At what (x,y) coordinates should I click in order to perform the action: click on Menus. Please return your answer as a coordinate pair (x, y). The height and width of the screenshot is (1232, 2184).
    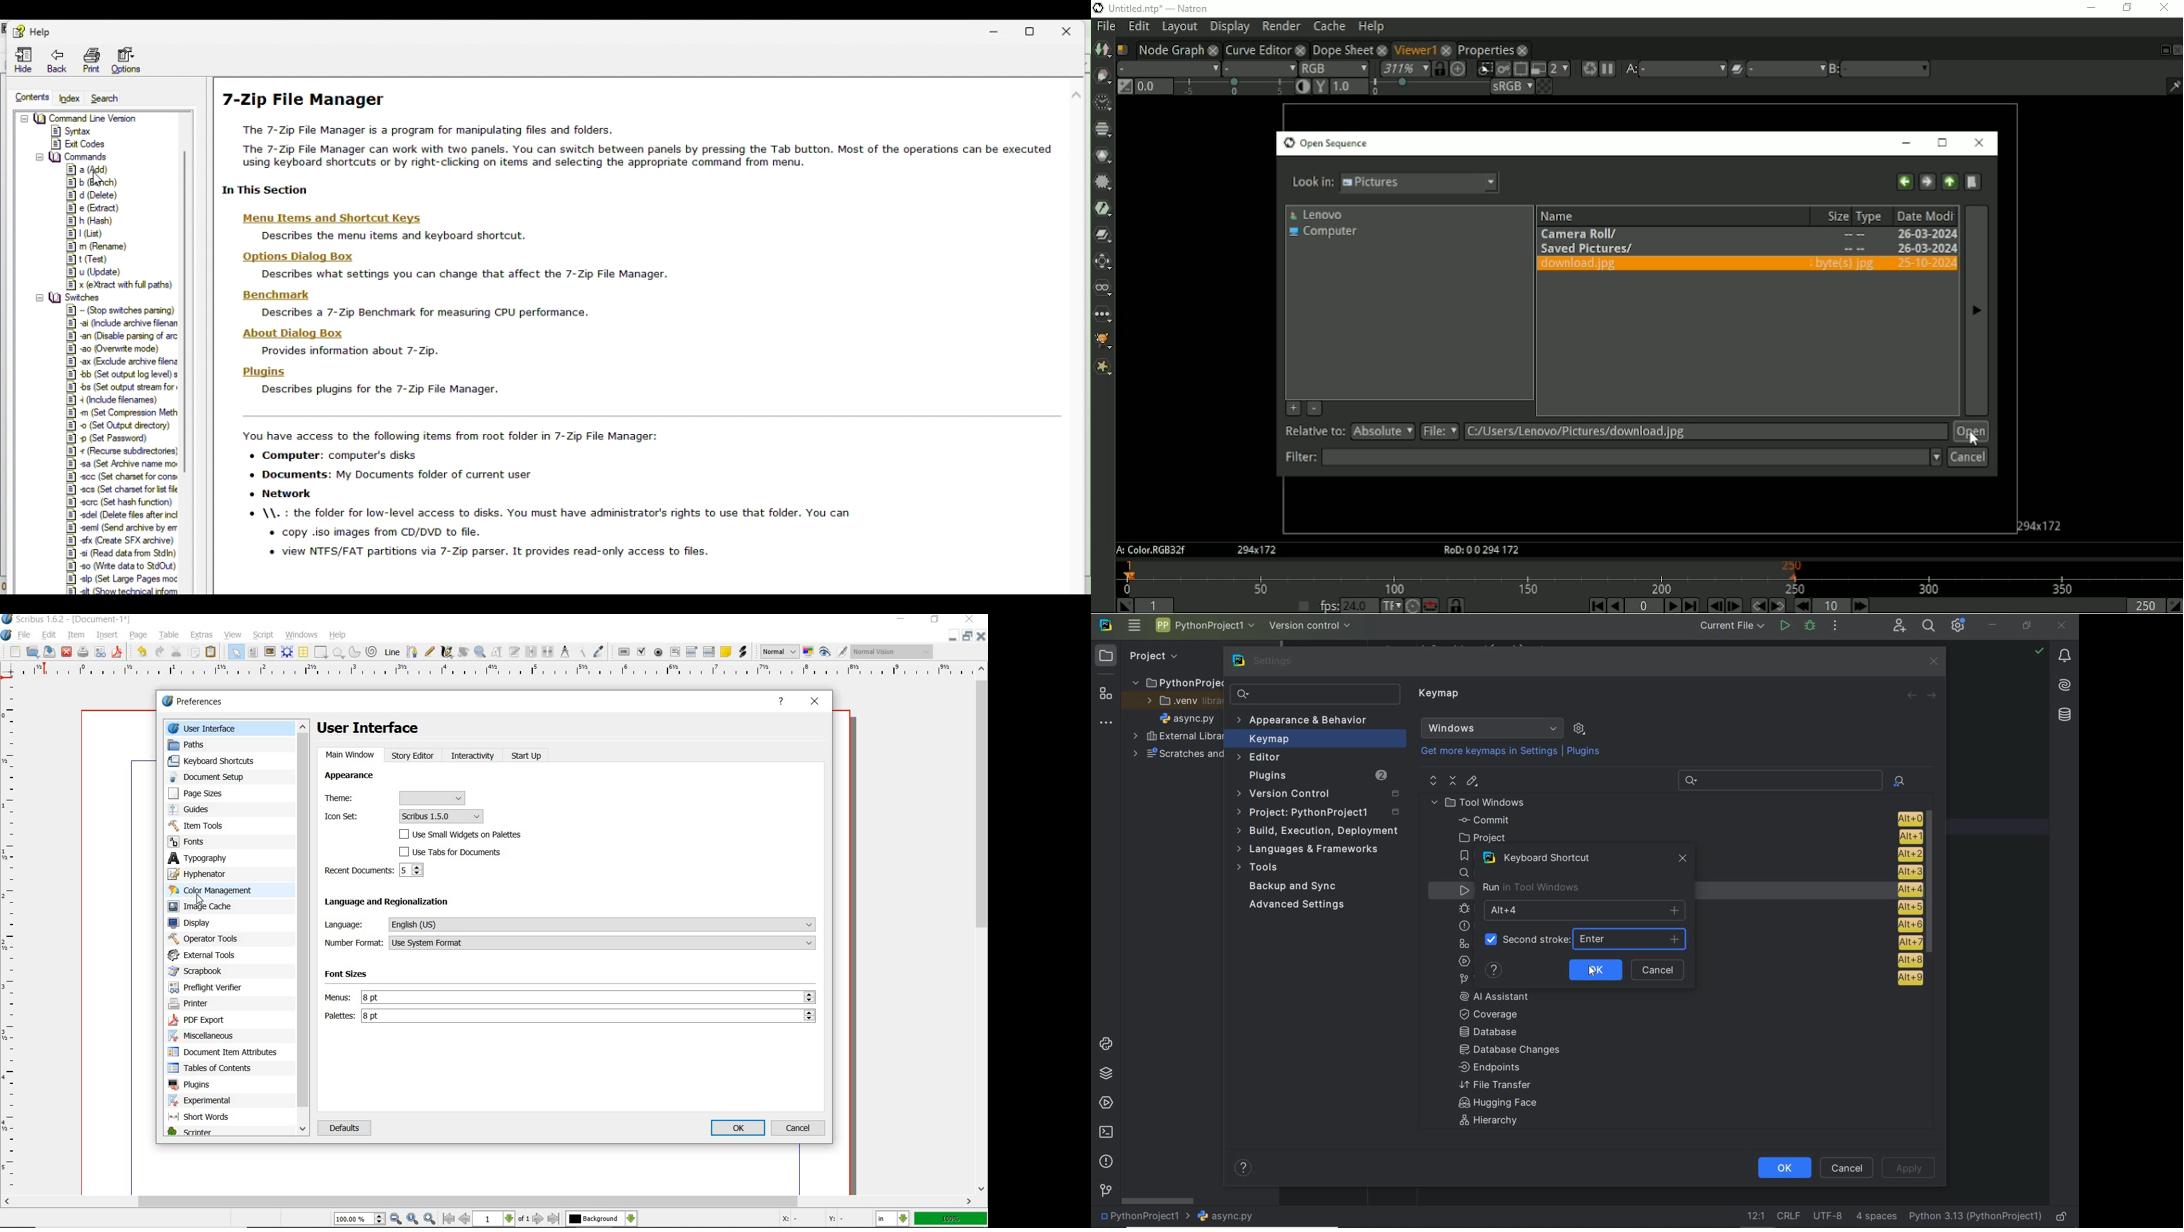
    Looking at the image, I should click on (569, 997).